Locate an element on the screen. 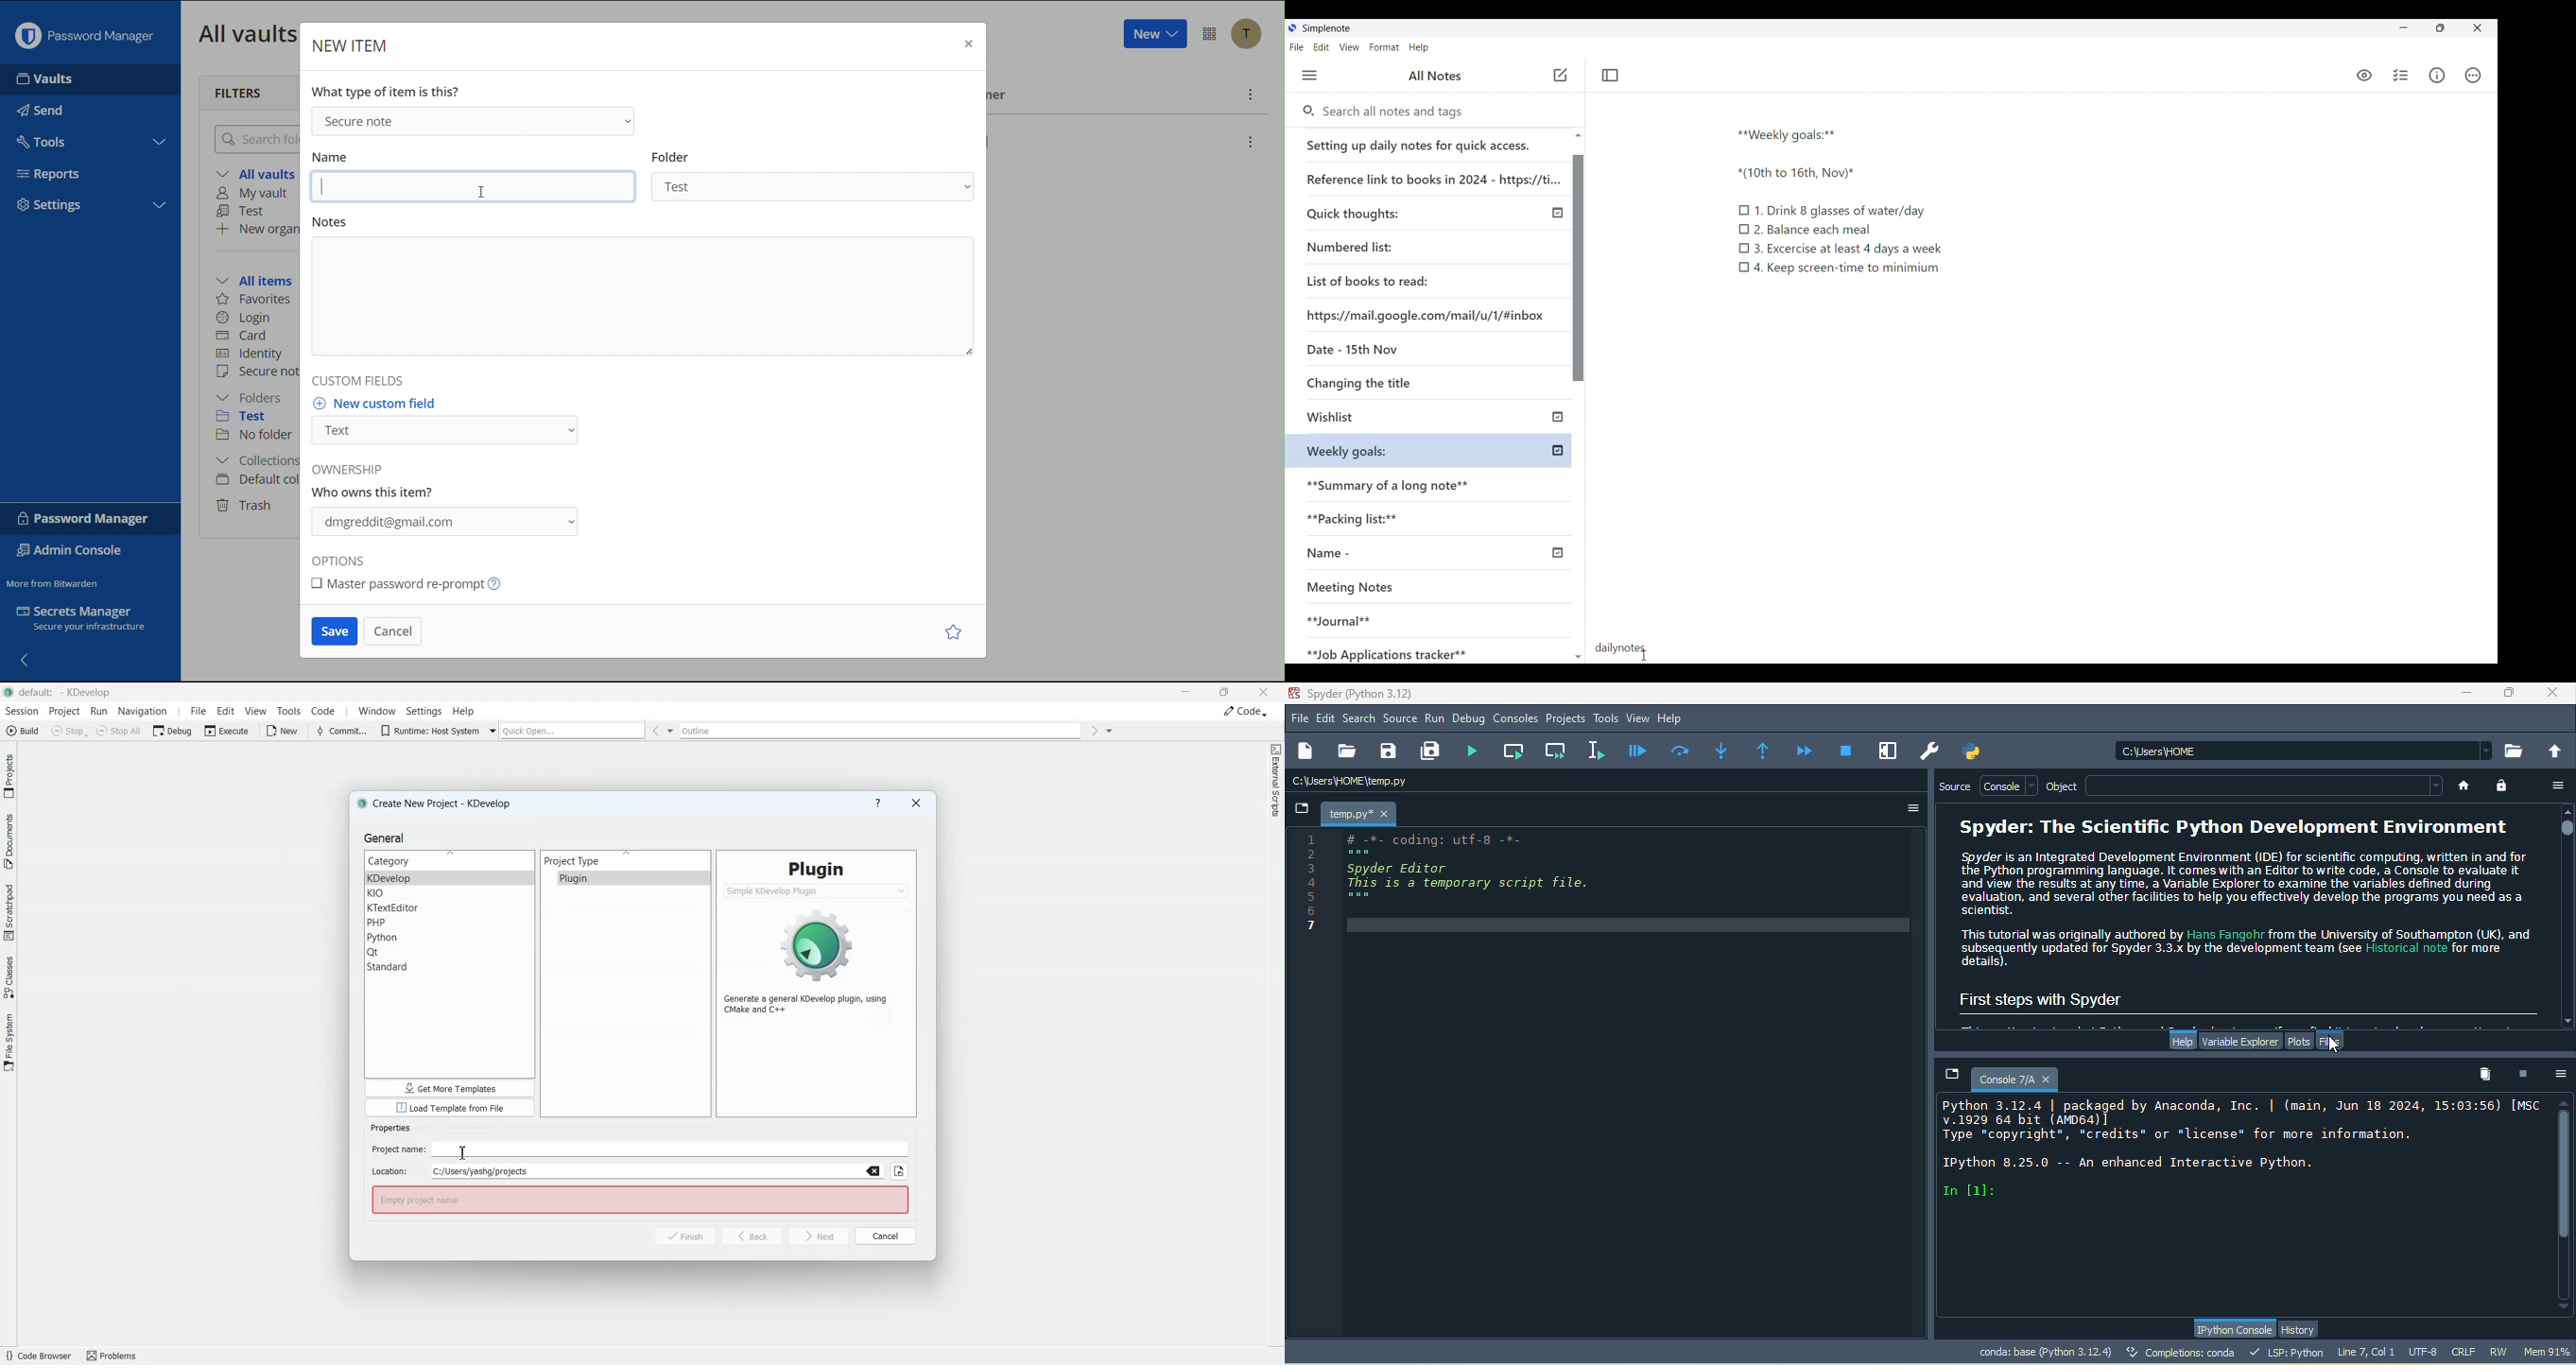 This screenshot has height=1372, width=2576. Name is located at coordinates (1375, 554).